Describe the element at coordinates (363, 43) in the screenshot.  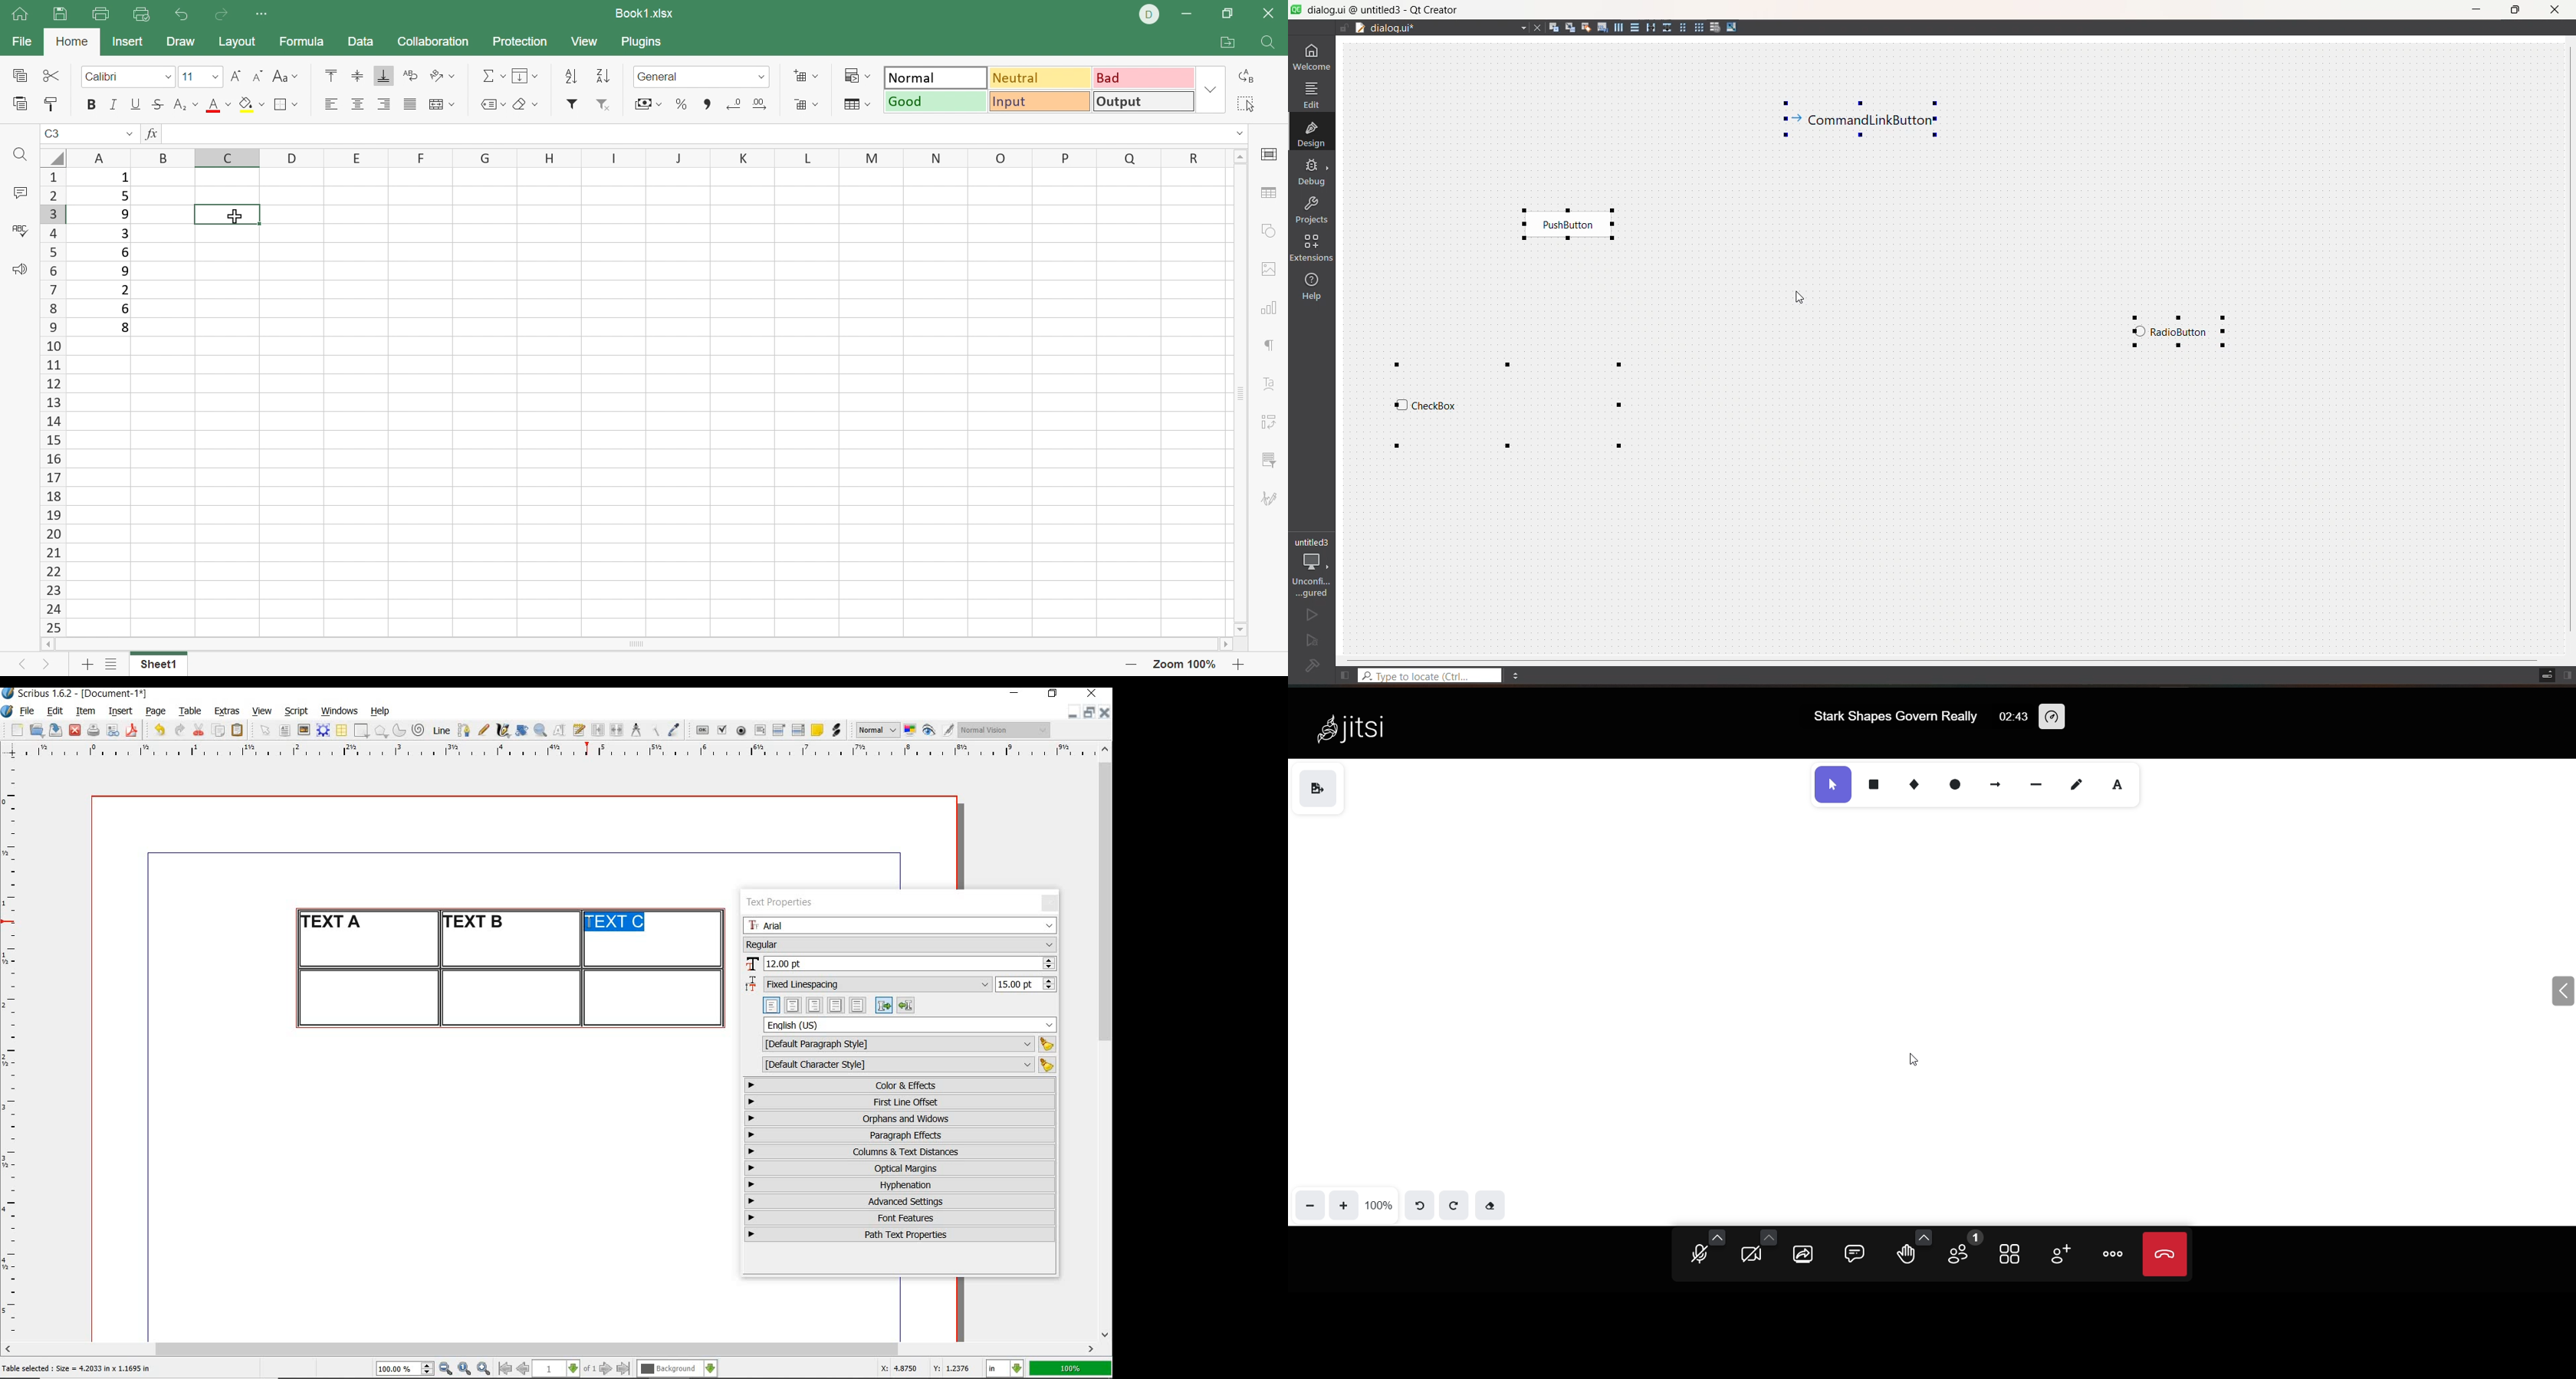
I see `Data` at that location.